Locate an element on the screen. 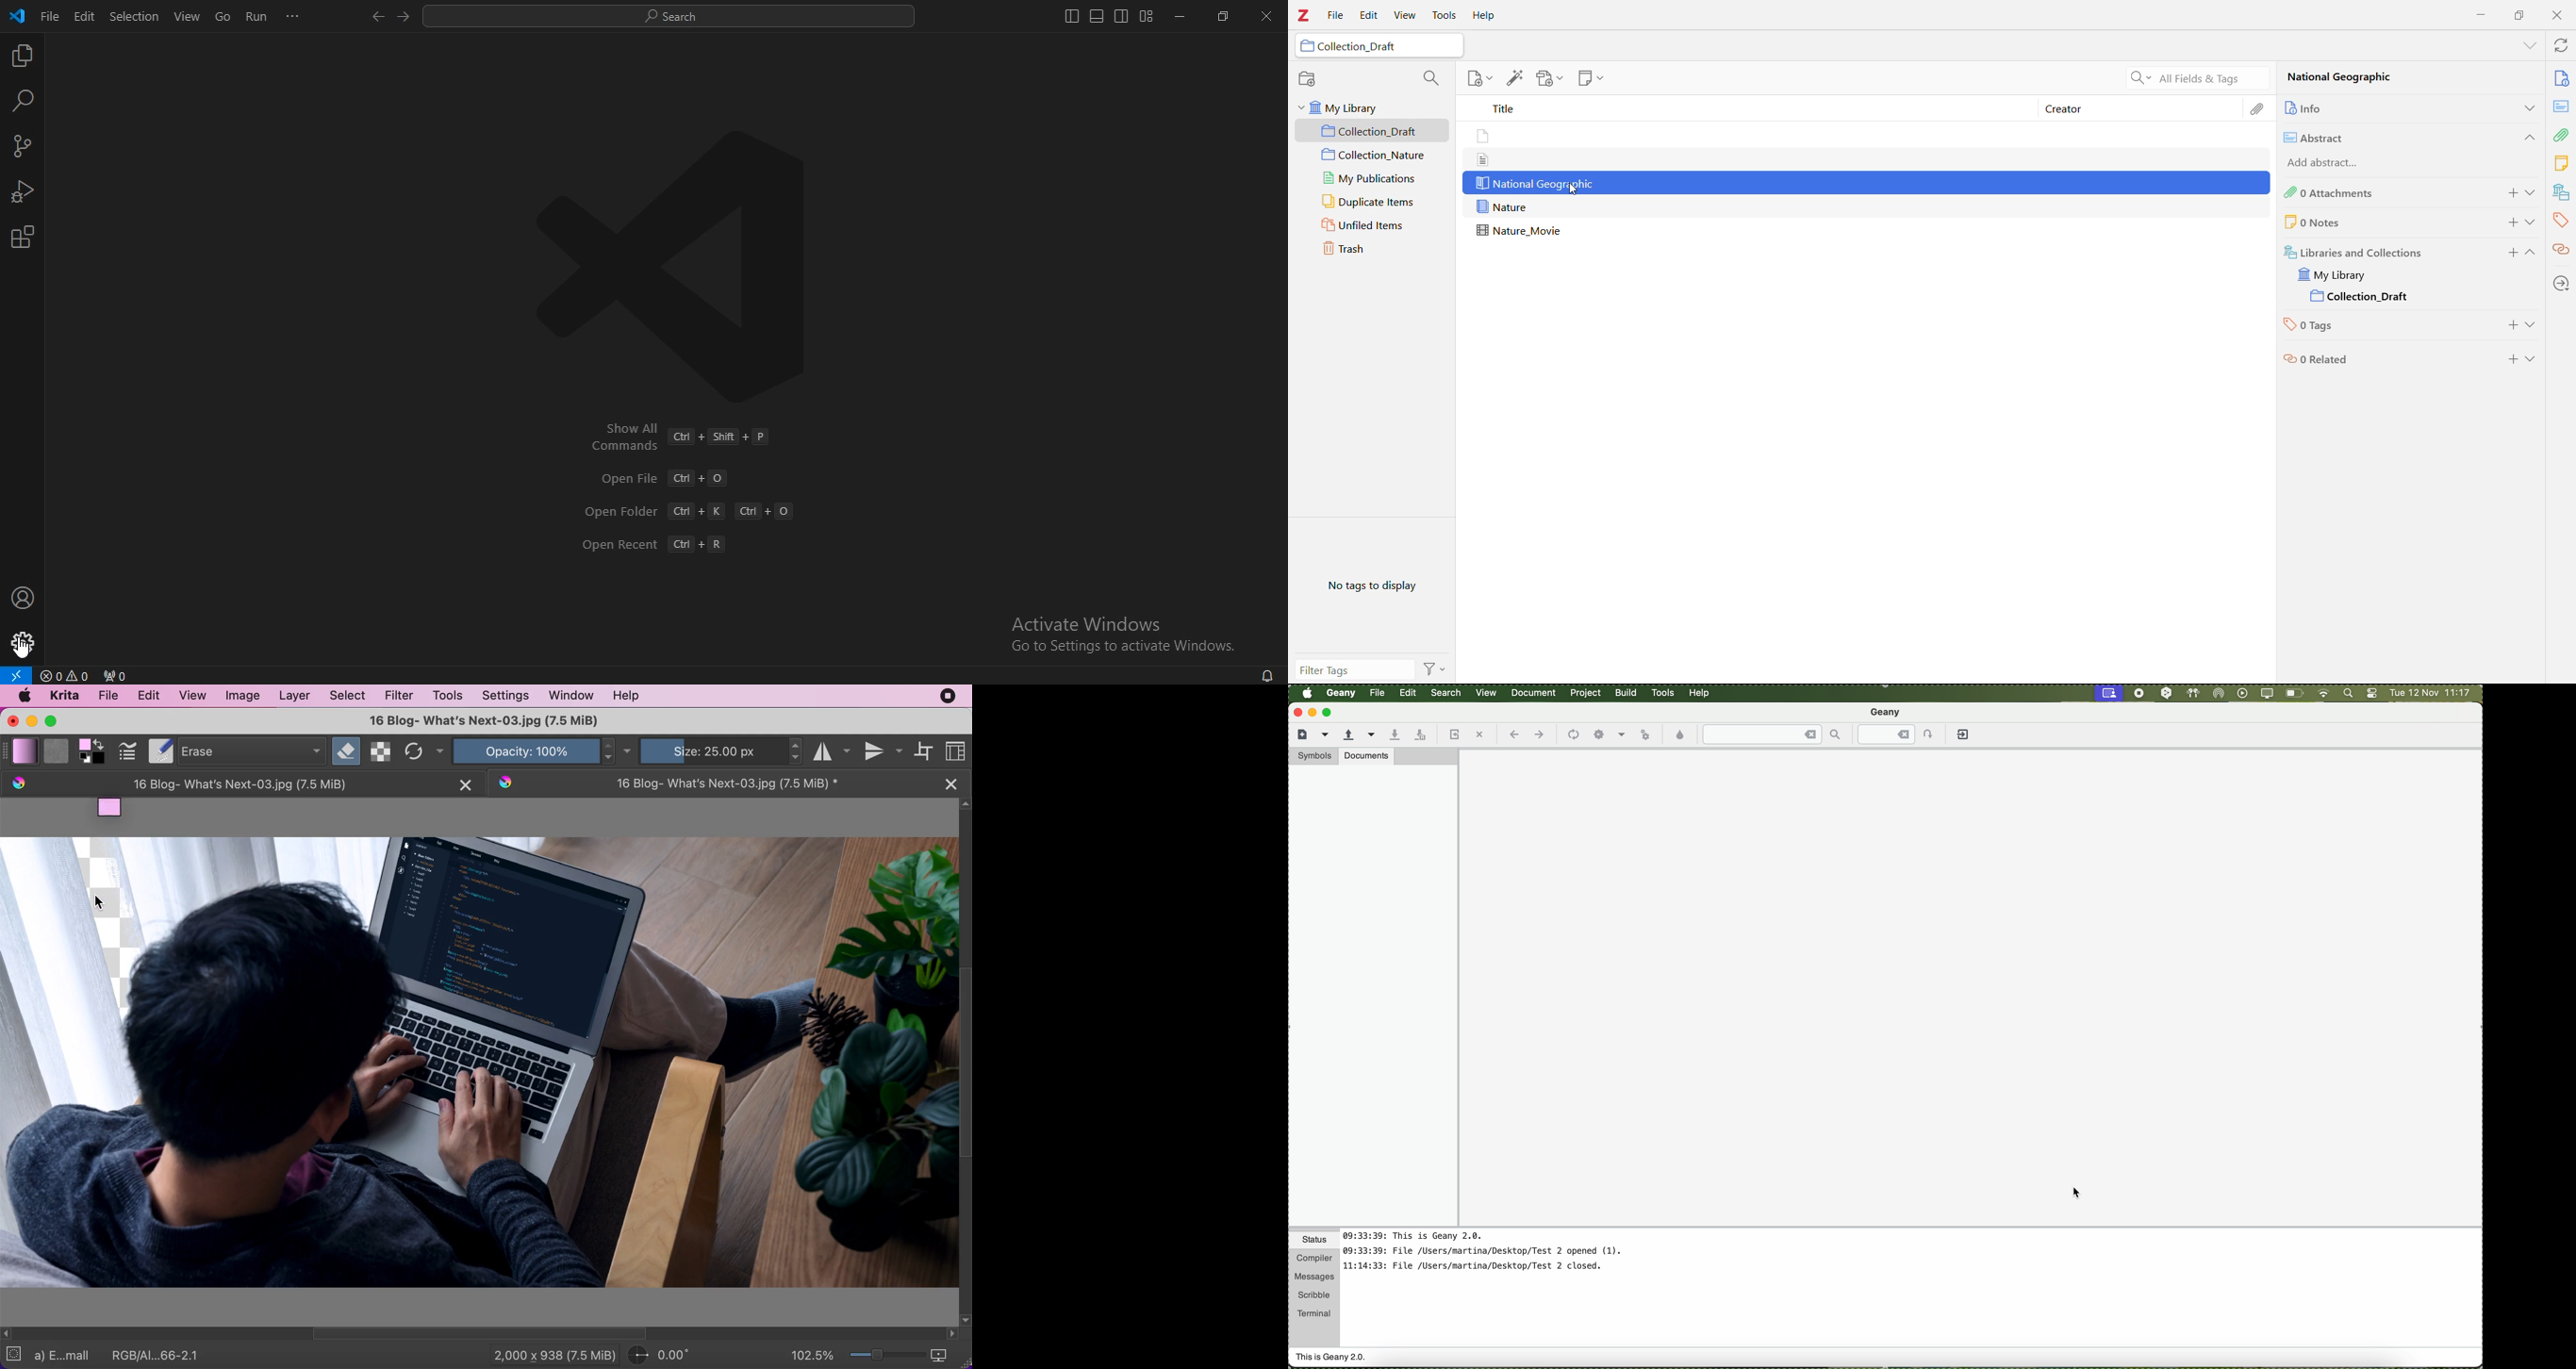 The image size is (2576, 1372). View is located at coordinates (1407, 15).